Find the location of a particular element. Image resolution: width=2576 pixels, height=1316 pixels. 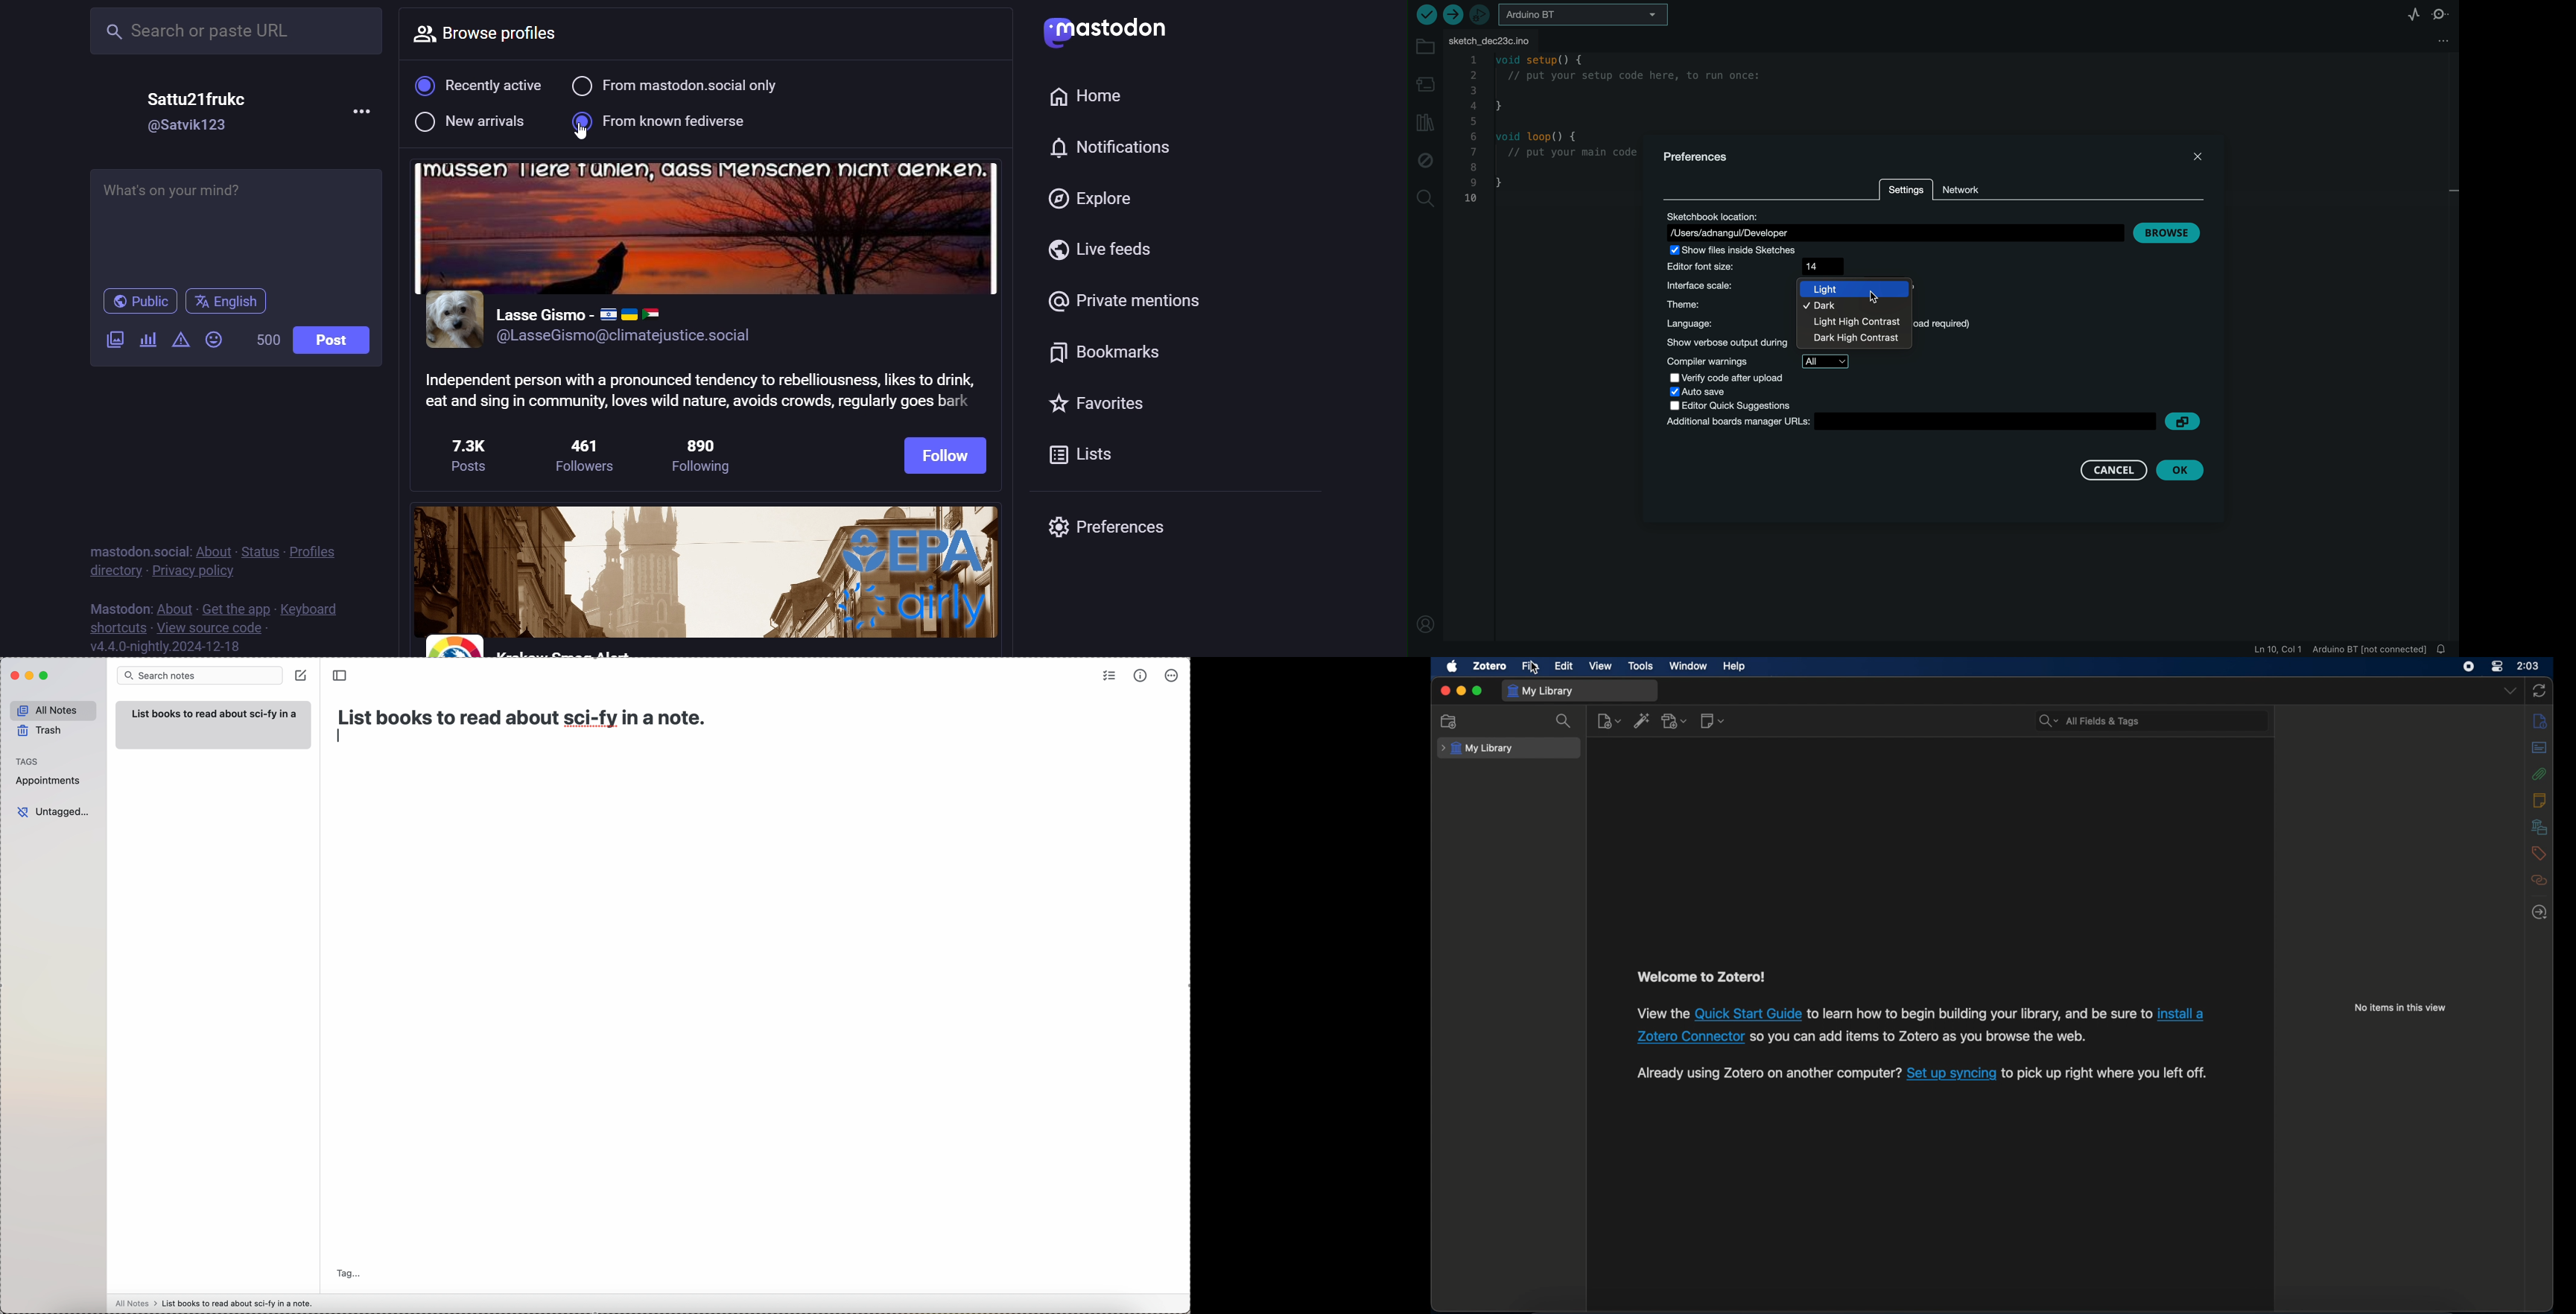

get the app is located at coordinates (235, 606).